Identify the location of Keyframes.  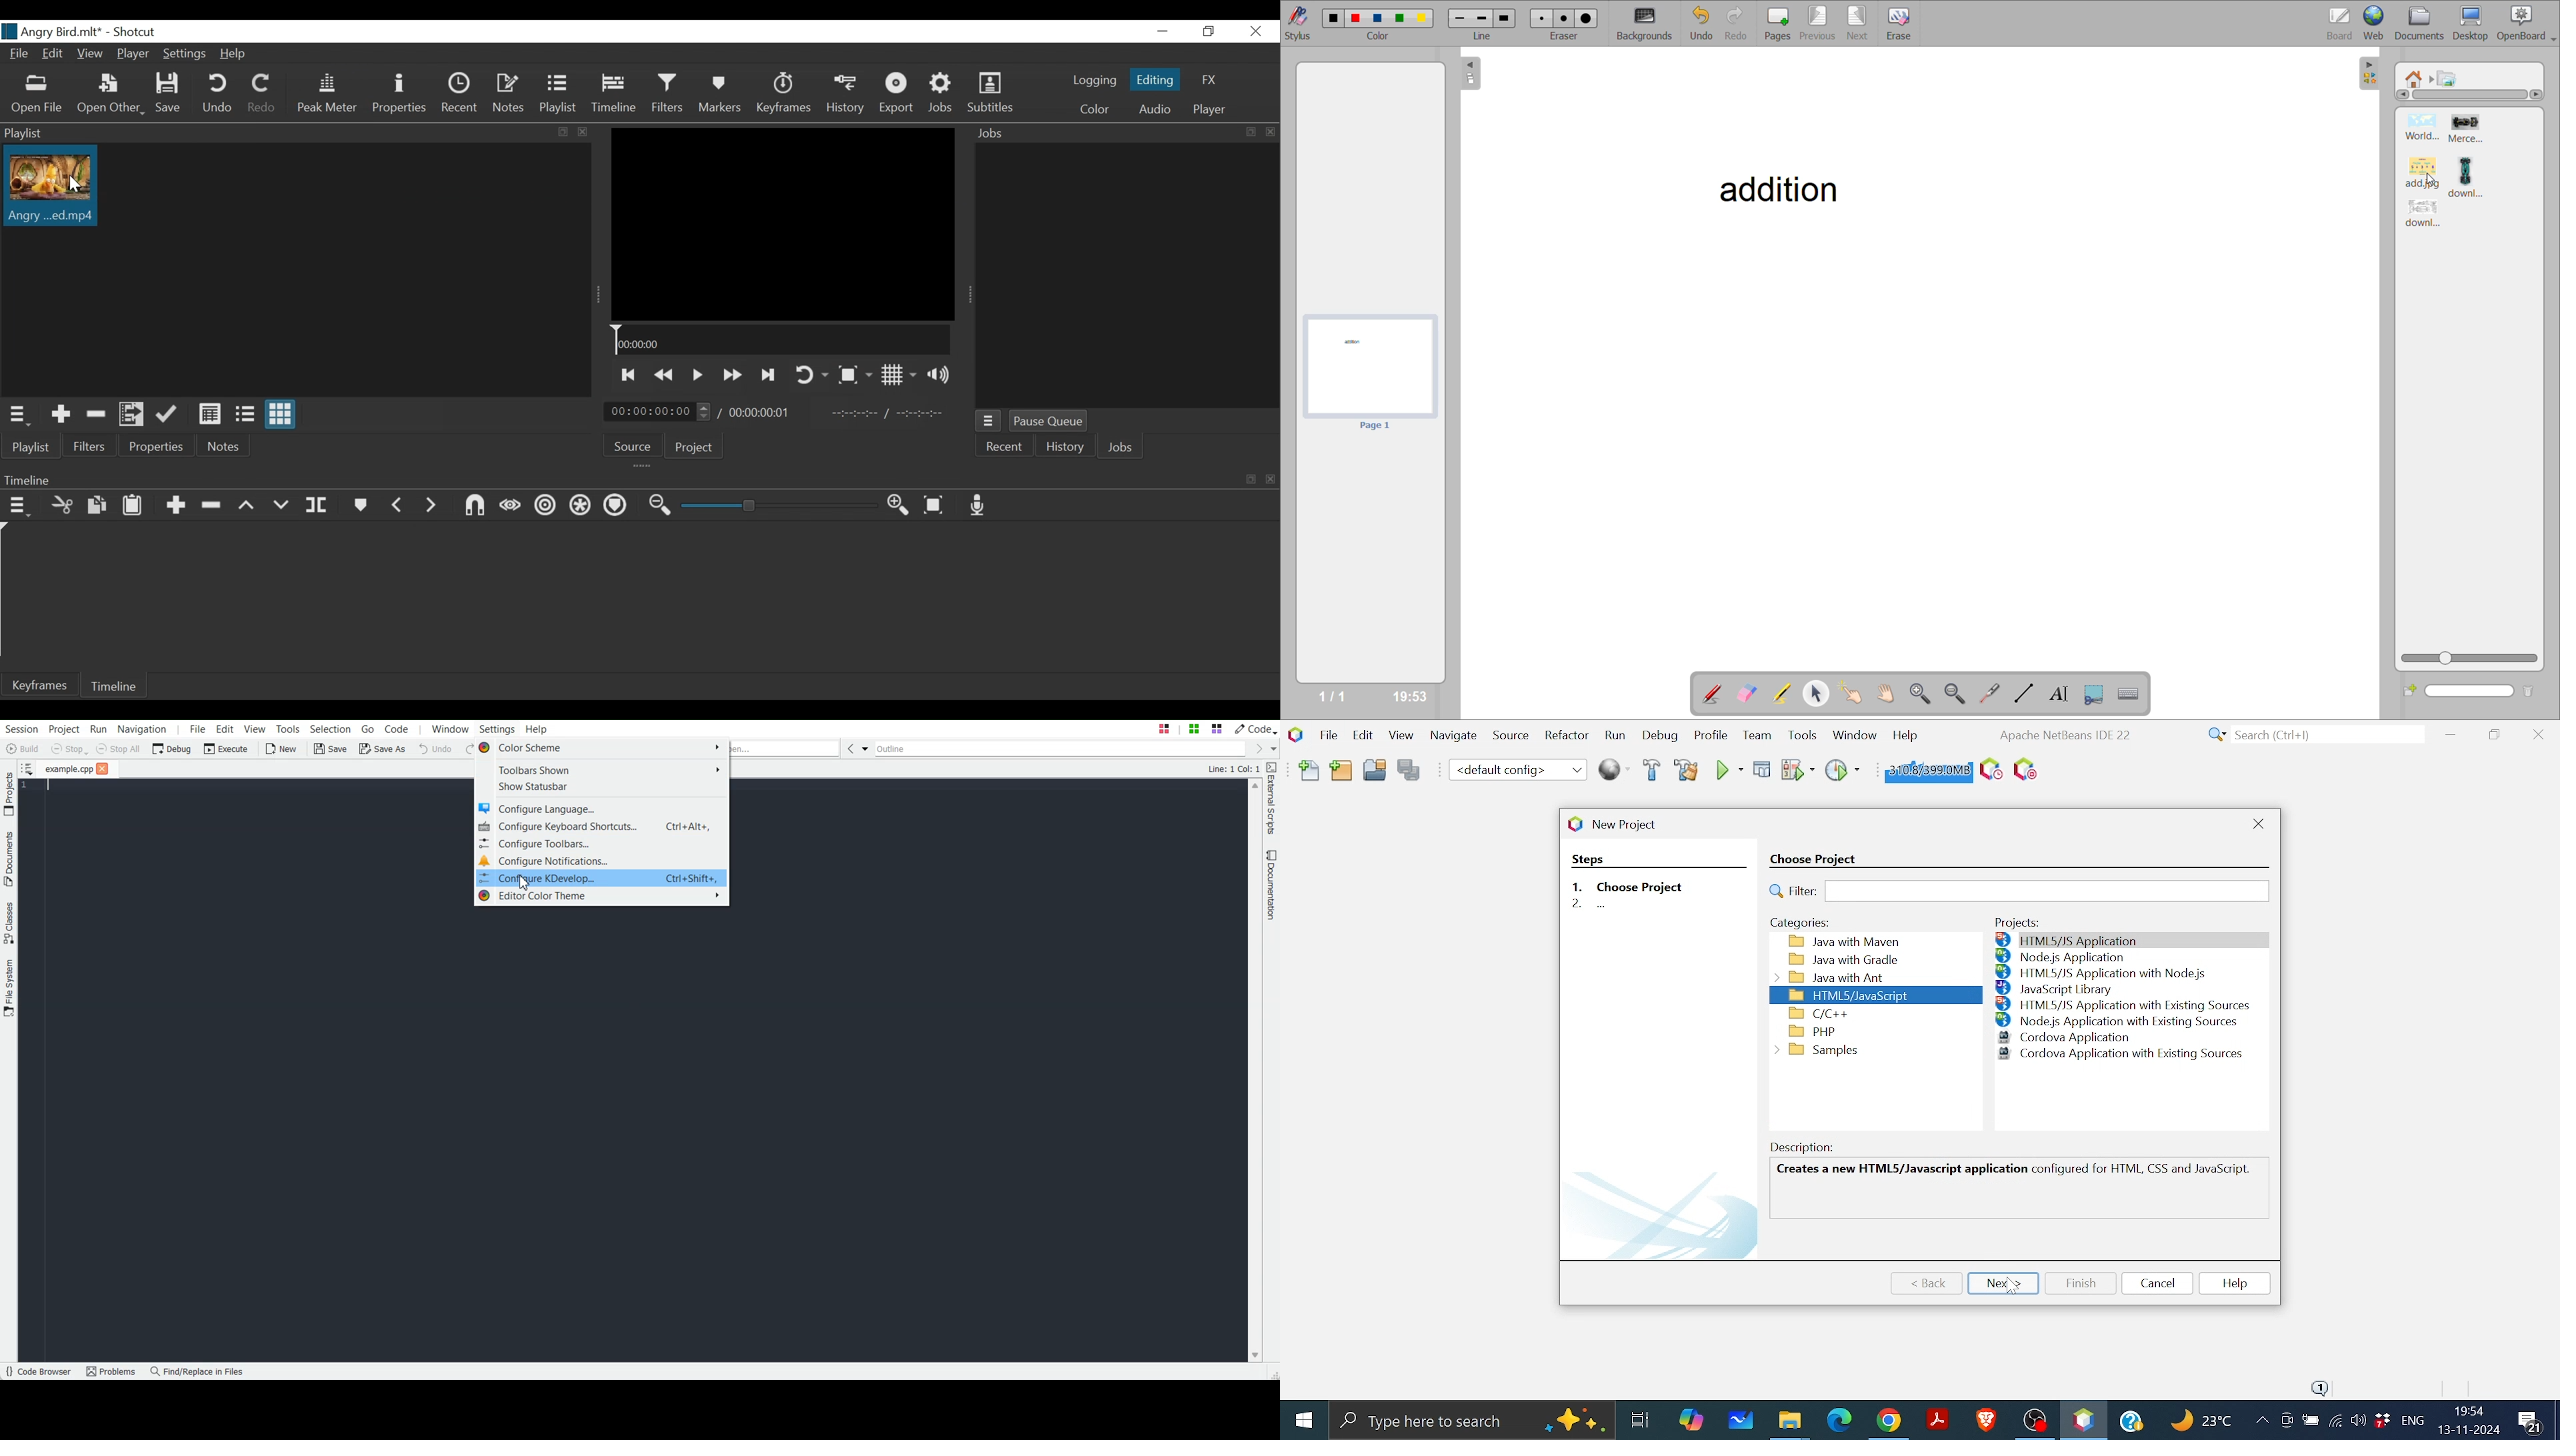
(783, 93).